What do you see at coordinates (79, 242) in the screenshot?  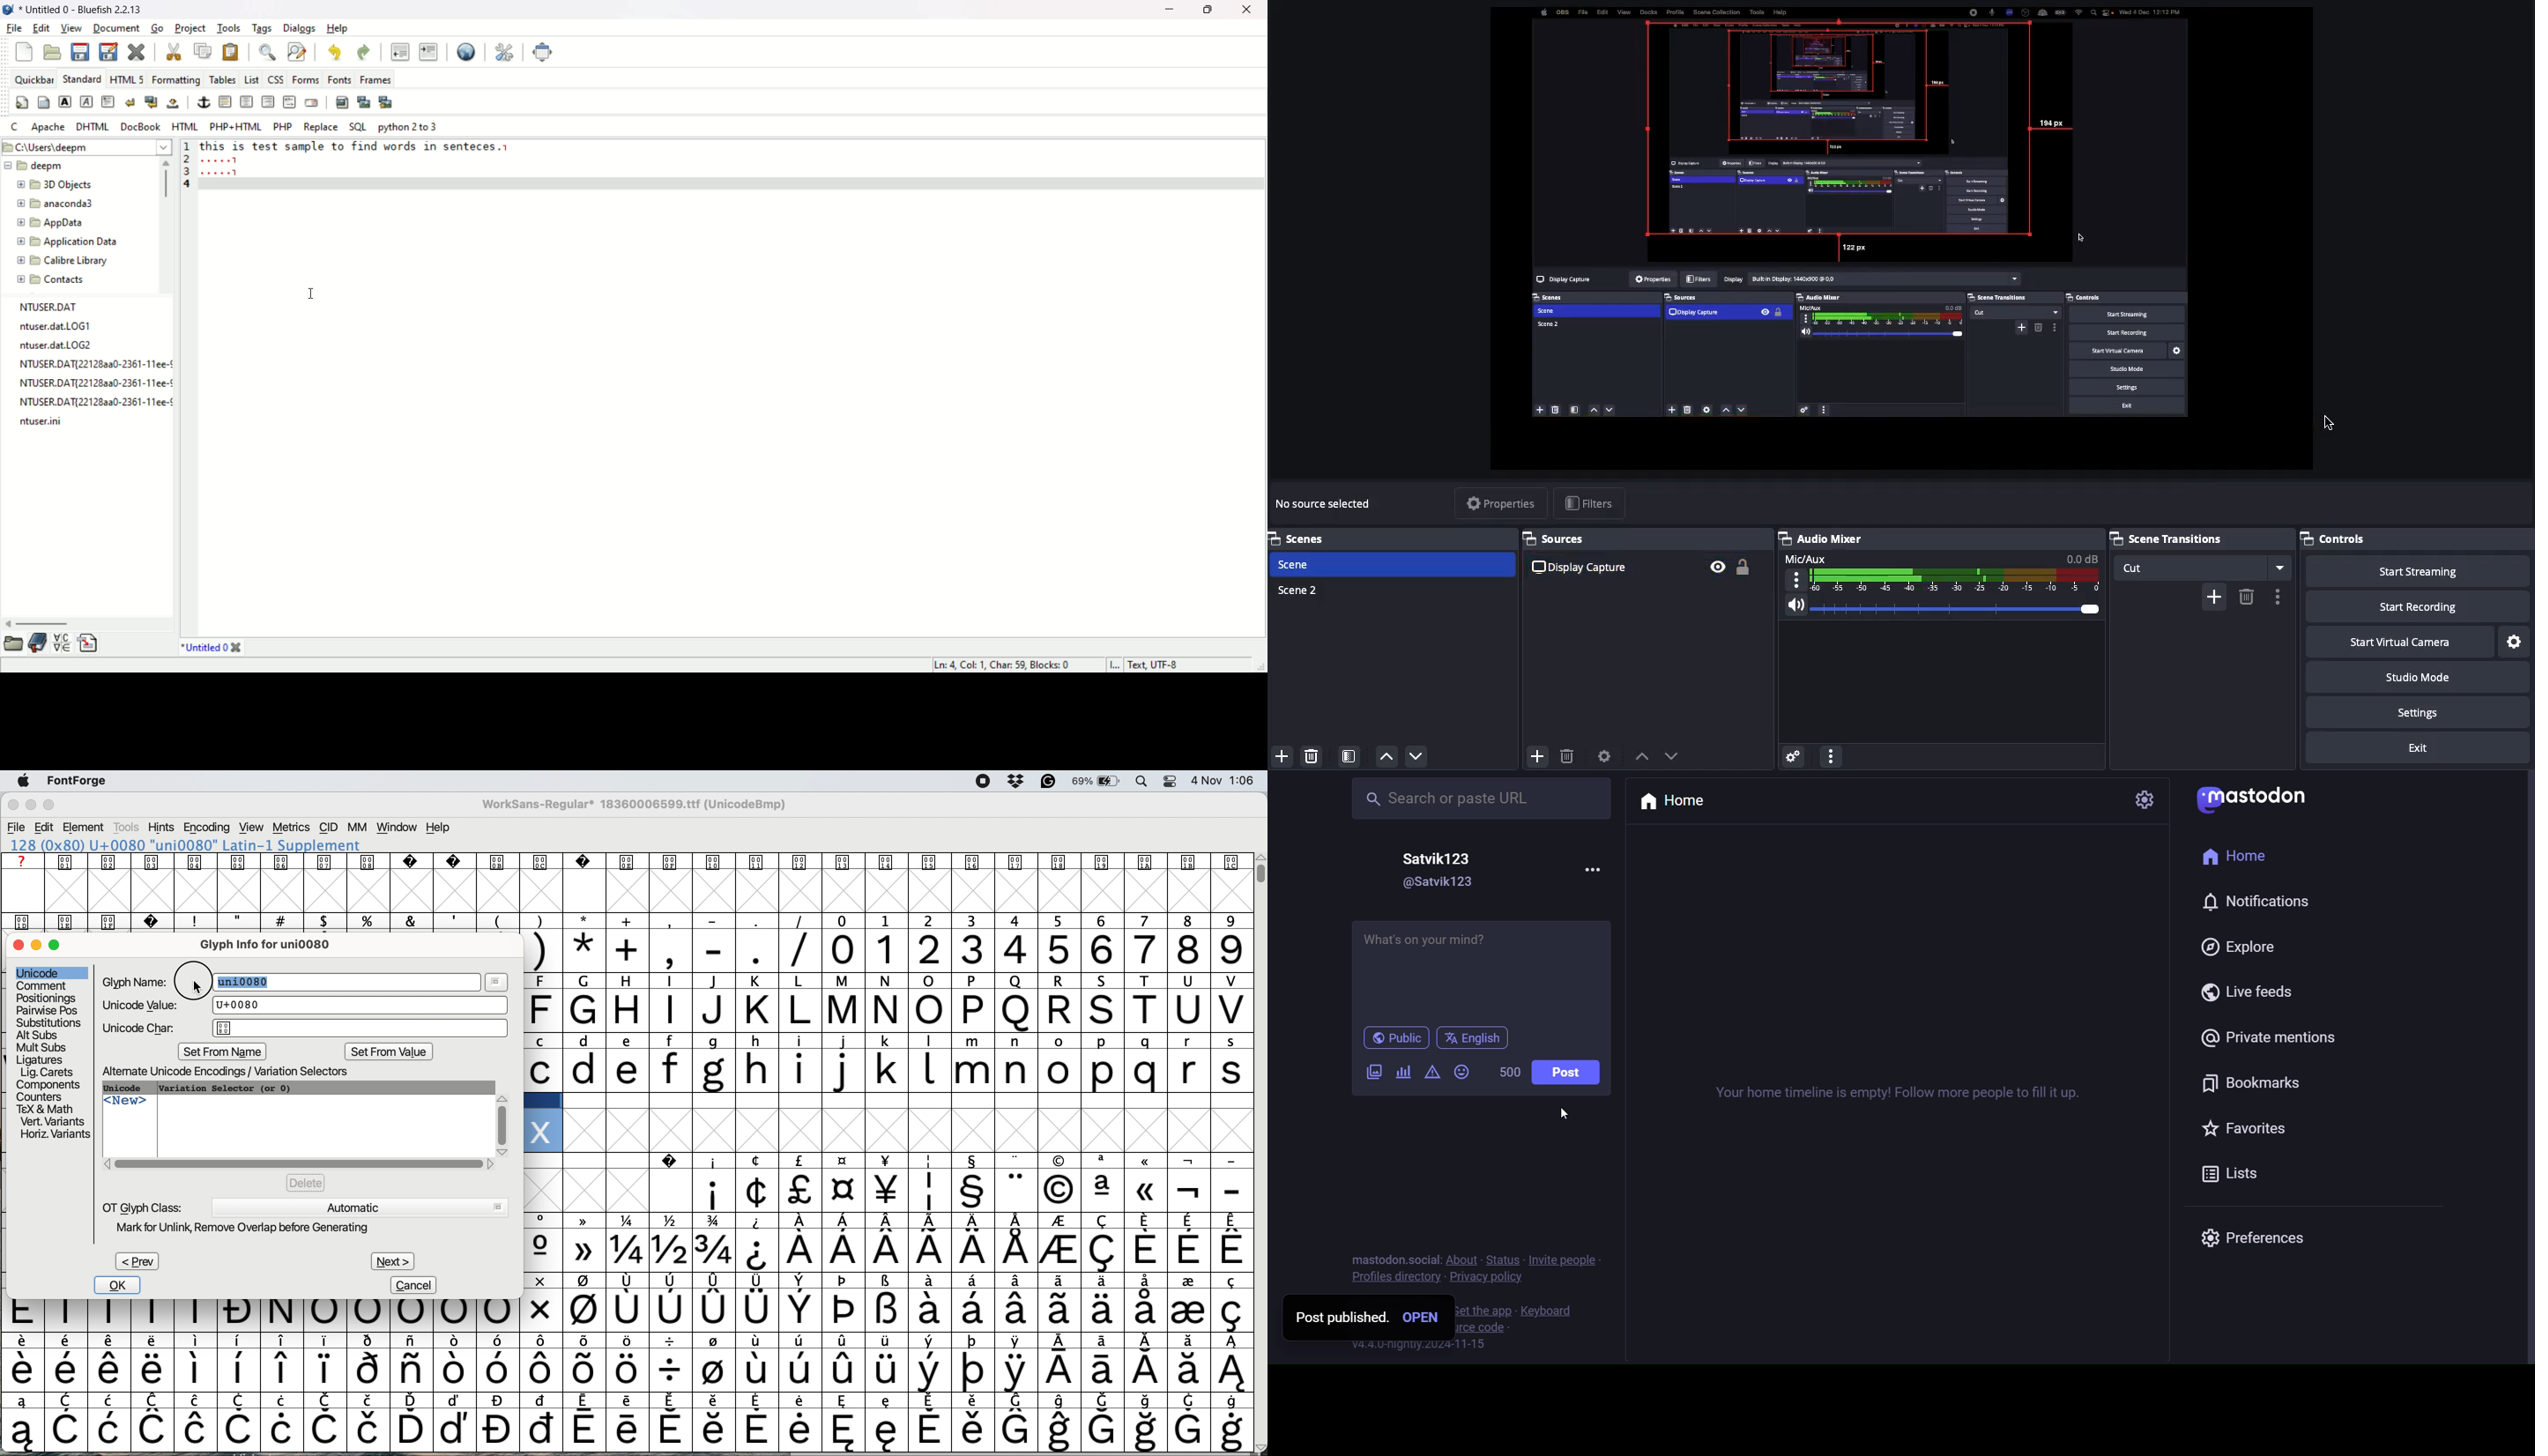 I see `Application Data` at bounding box center [79, 242].